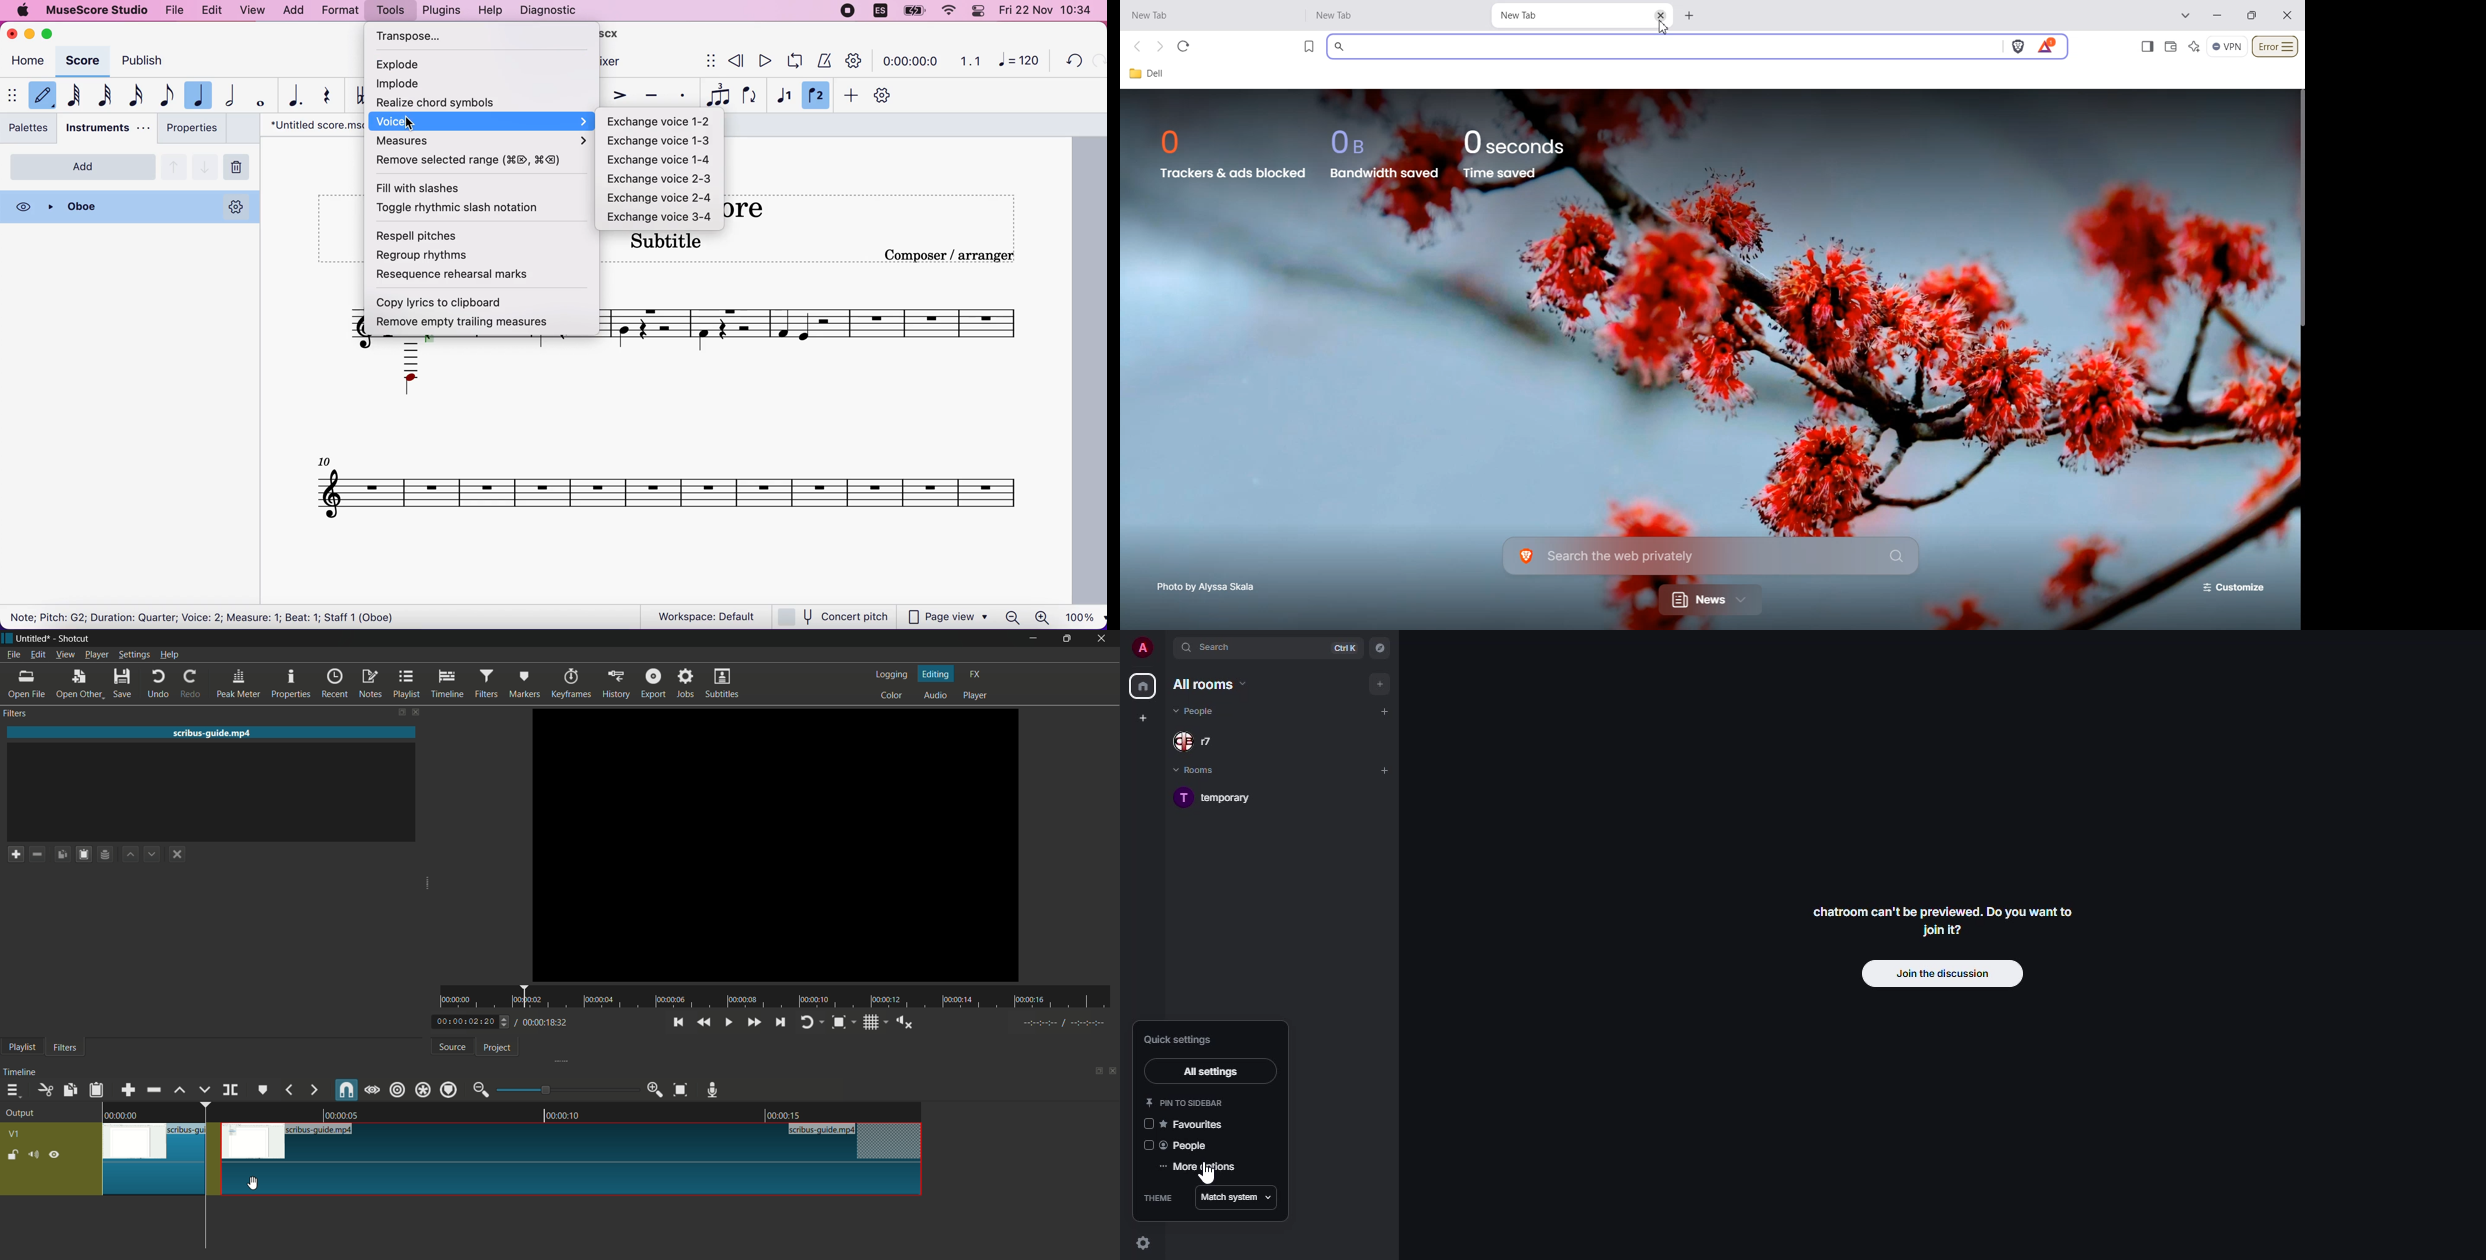  Describe the element at coordinates (74, 639) in the screenshot. I see `app name` at that location.